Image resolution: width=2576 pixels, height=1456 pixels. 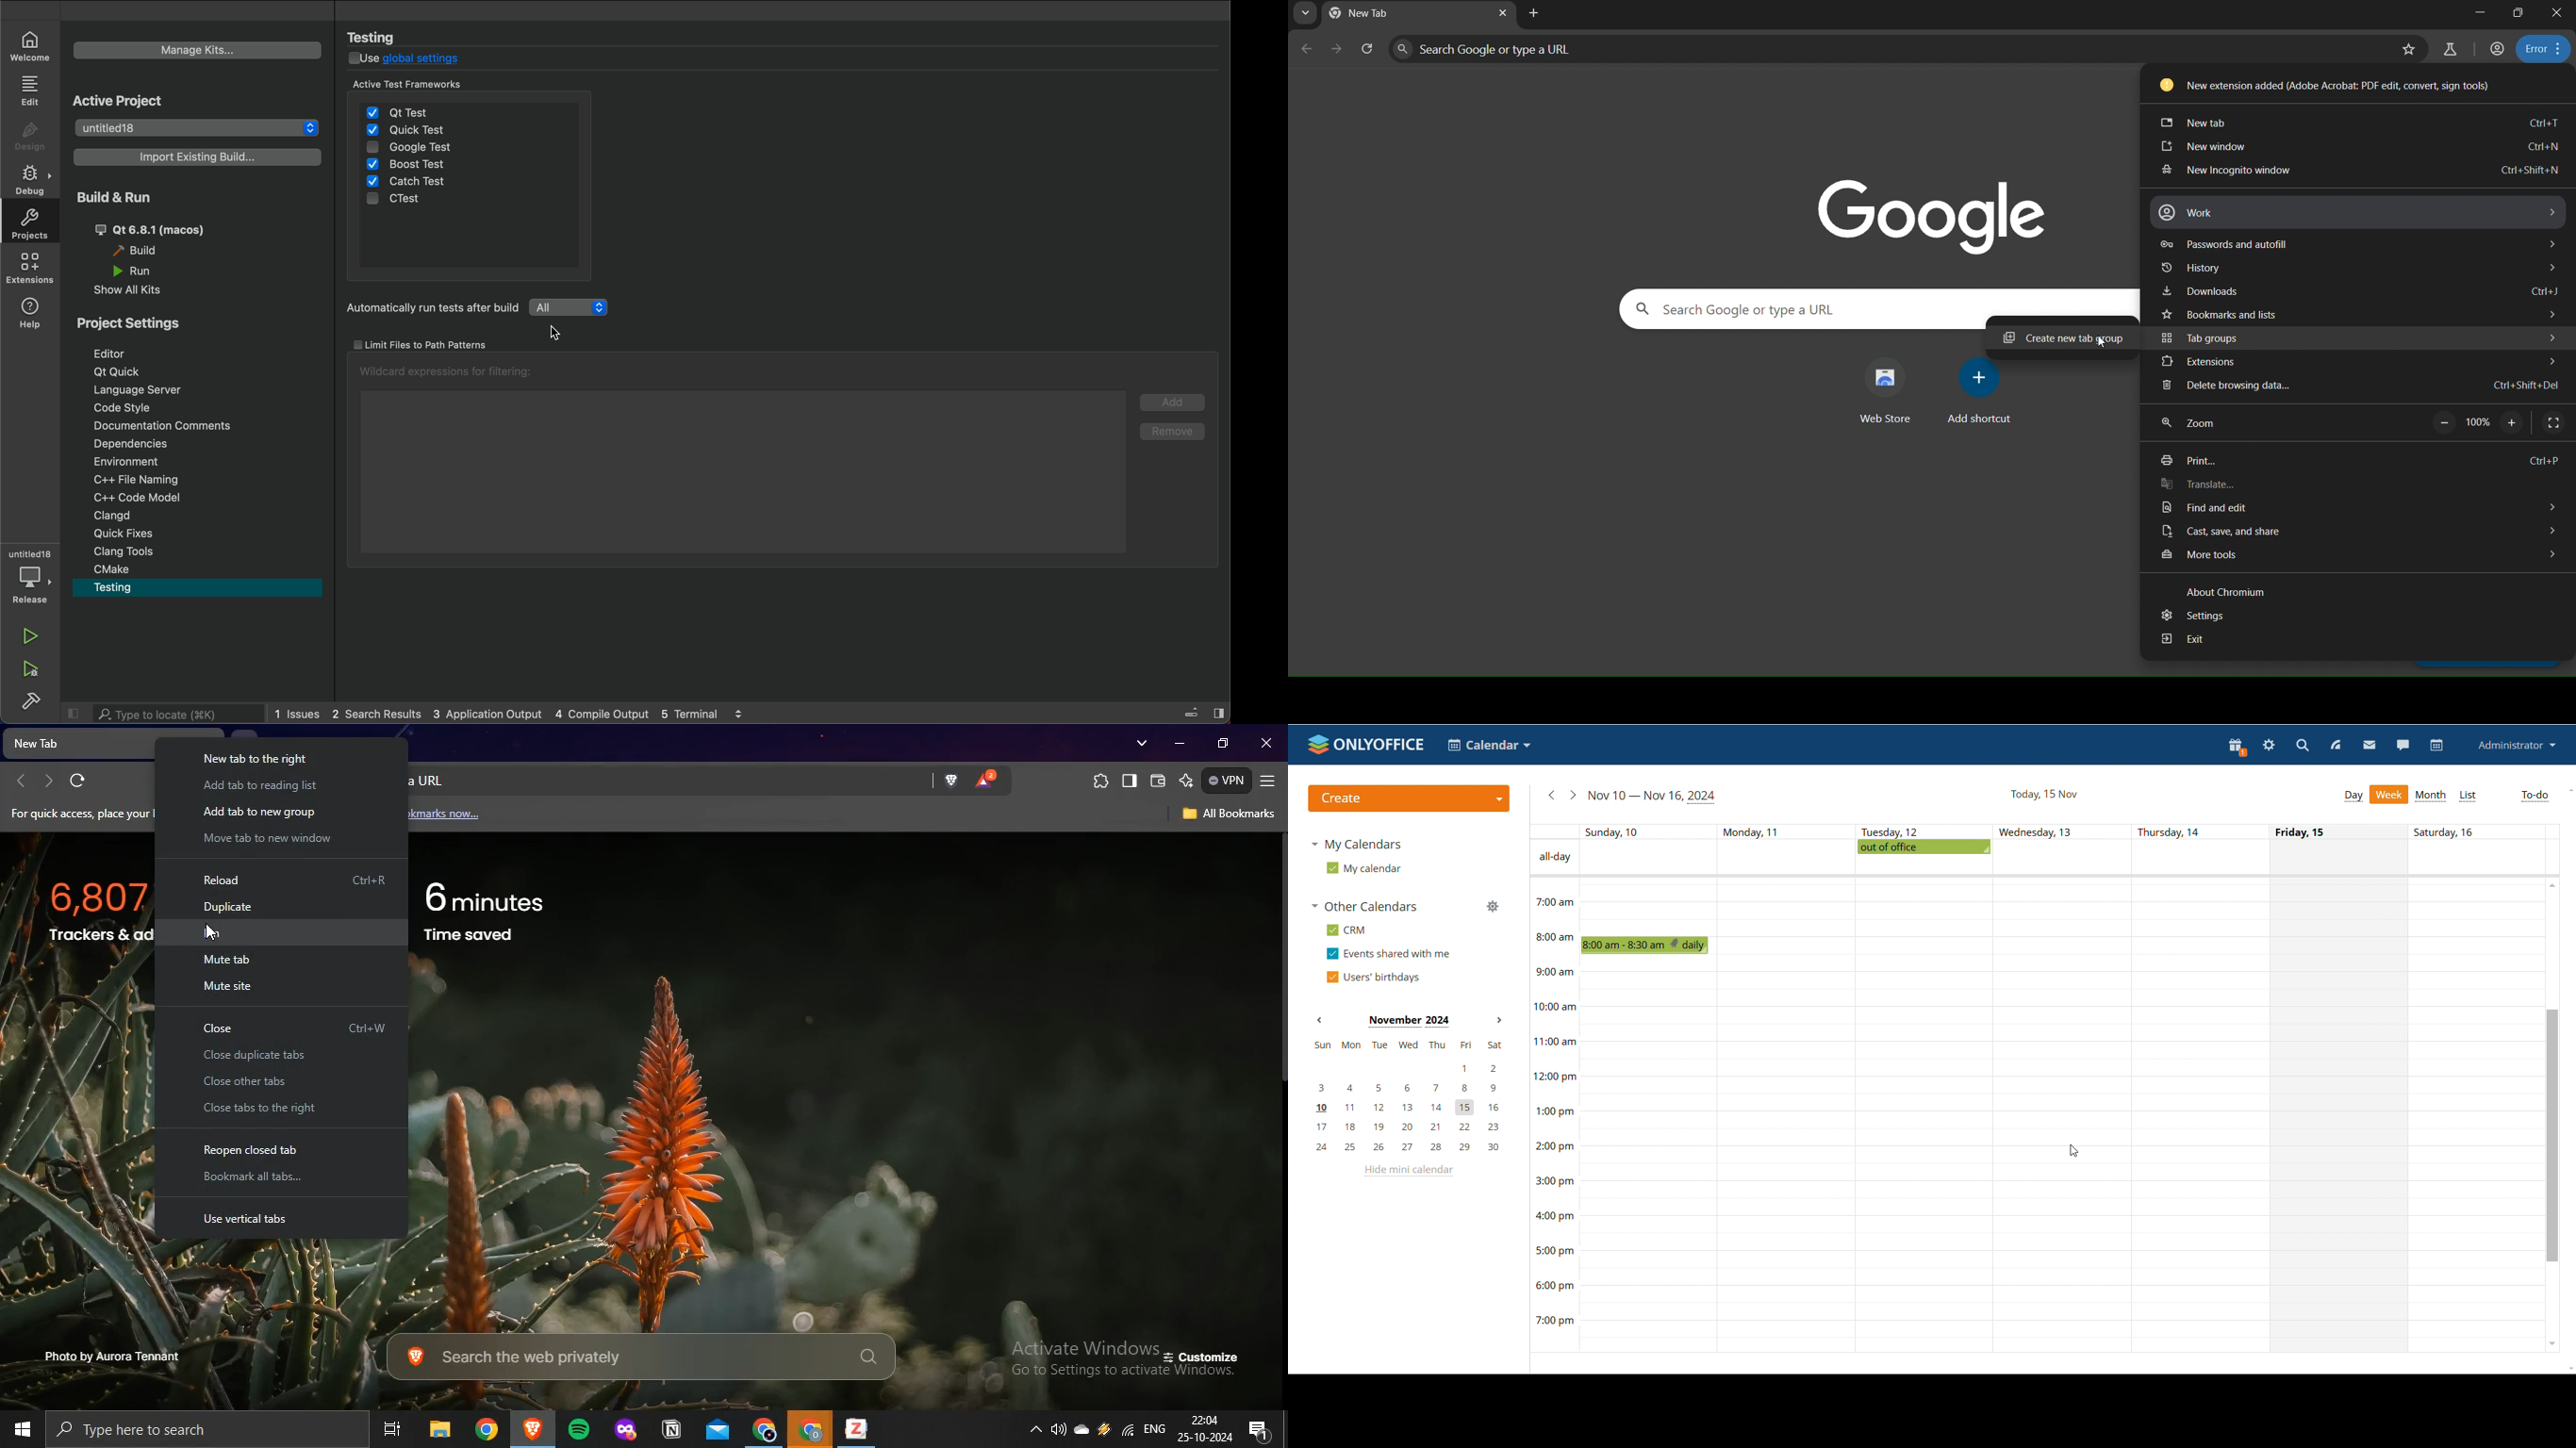 I want to click on import existing build, so click(x=193, y=156).